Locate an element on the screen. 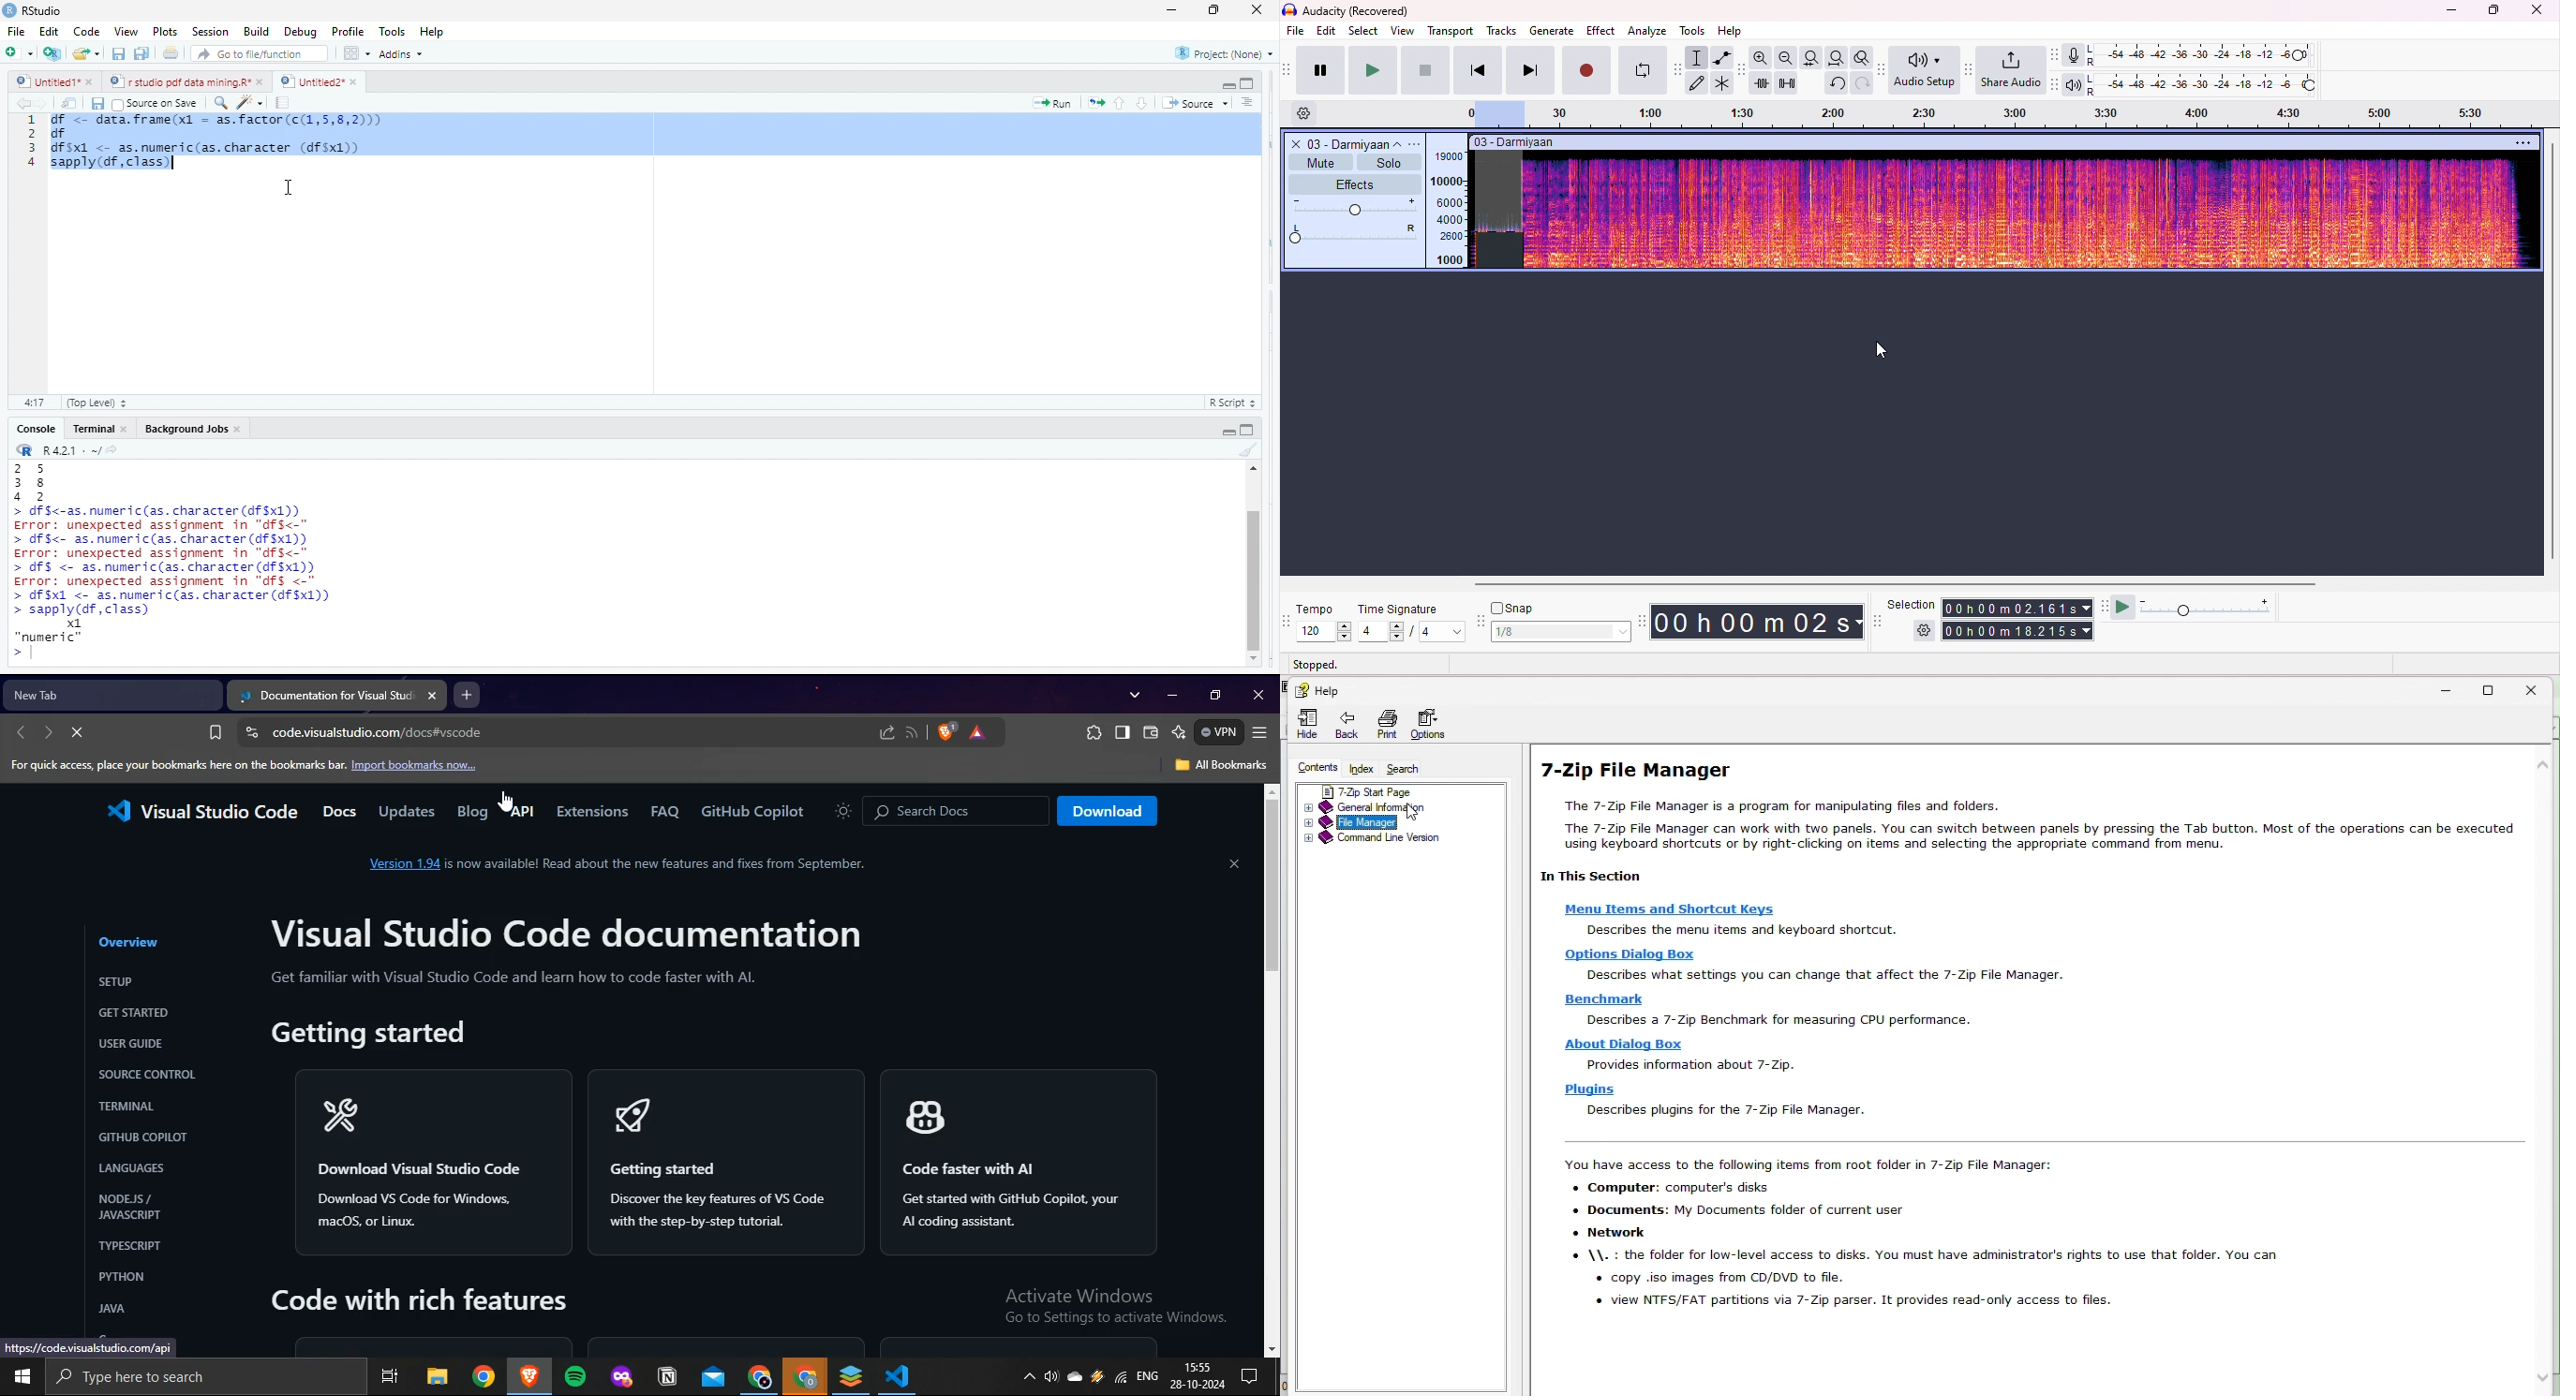 The height and width of the screenshot is (1400, 2576). View is located at coordinates (127, 31).